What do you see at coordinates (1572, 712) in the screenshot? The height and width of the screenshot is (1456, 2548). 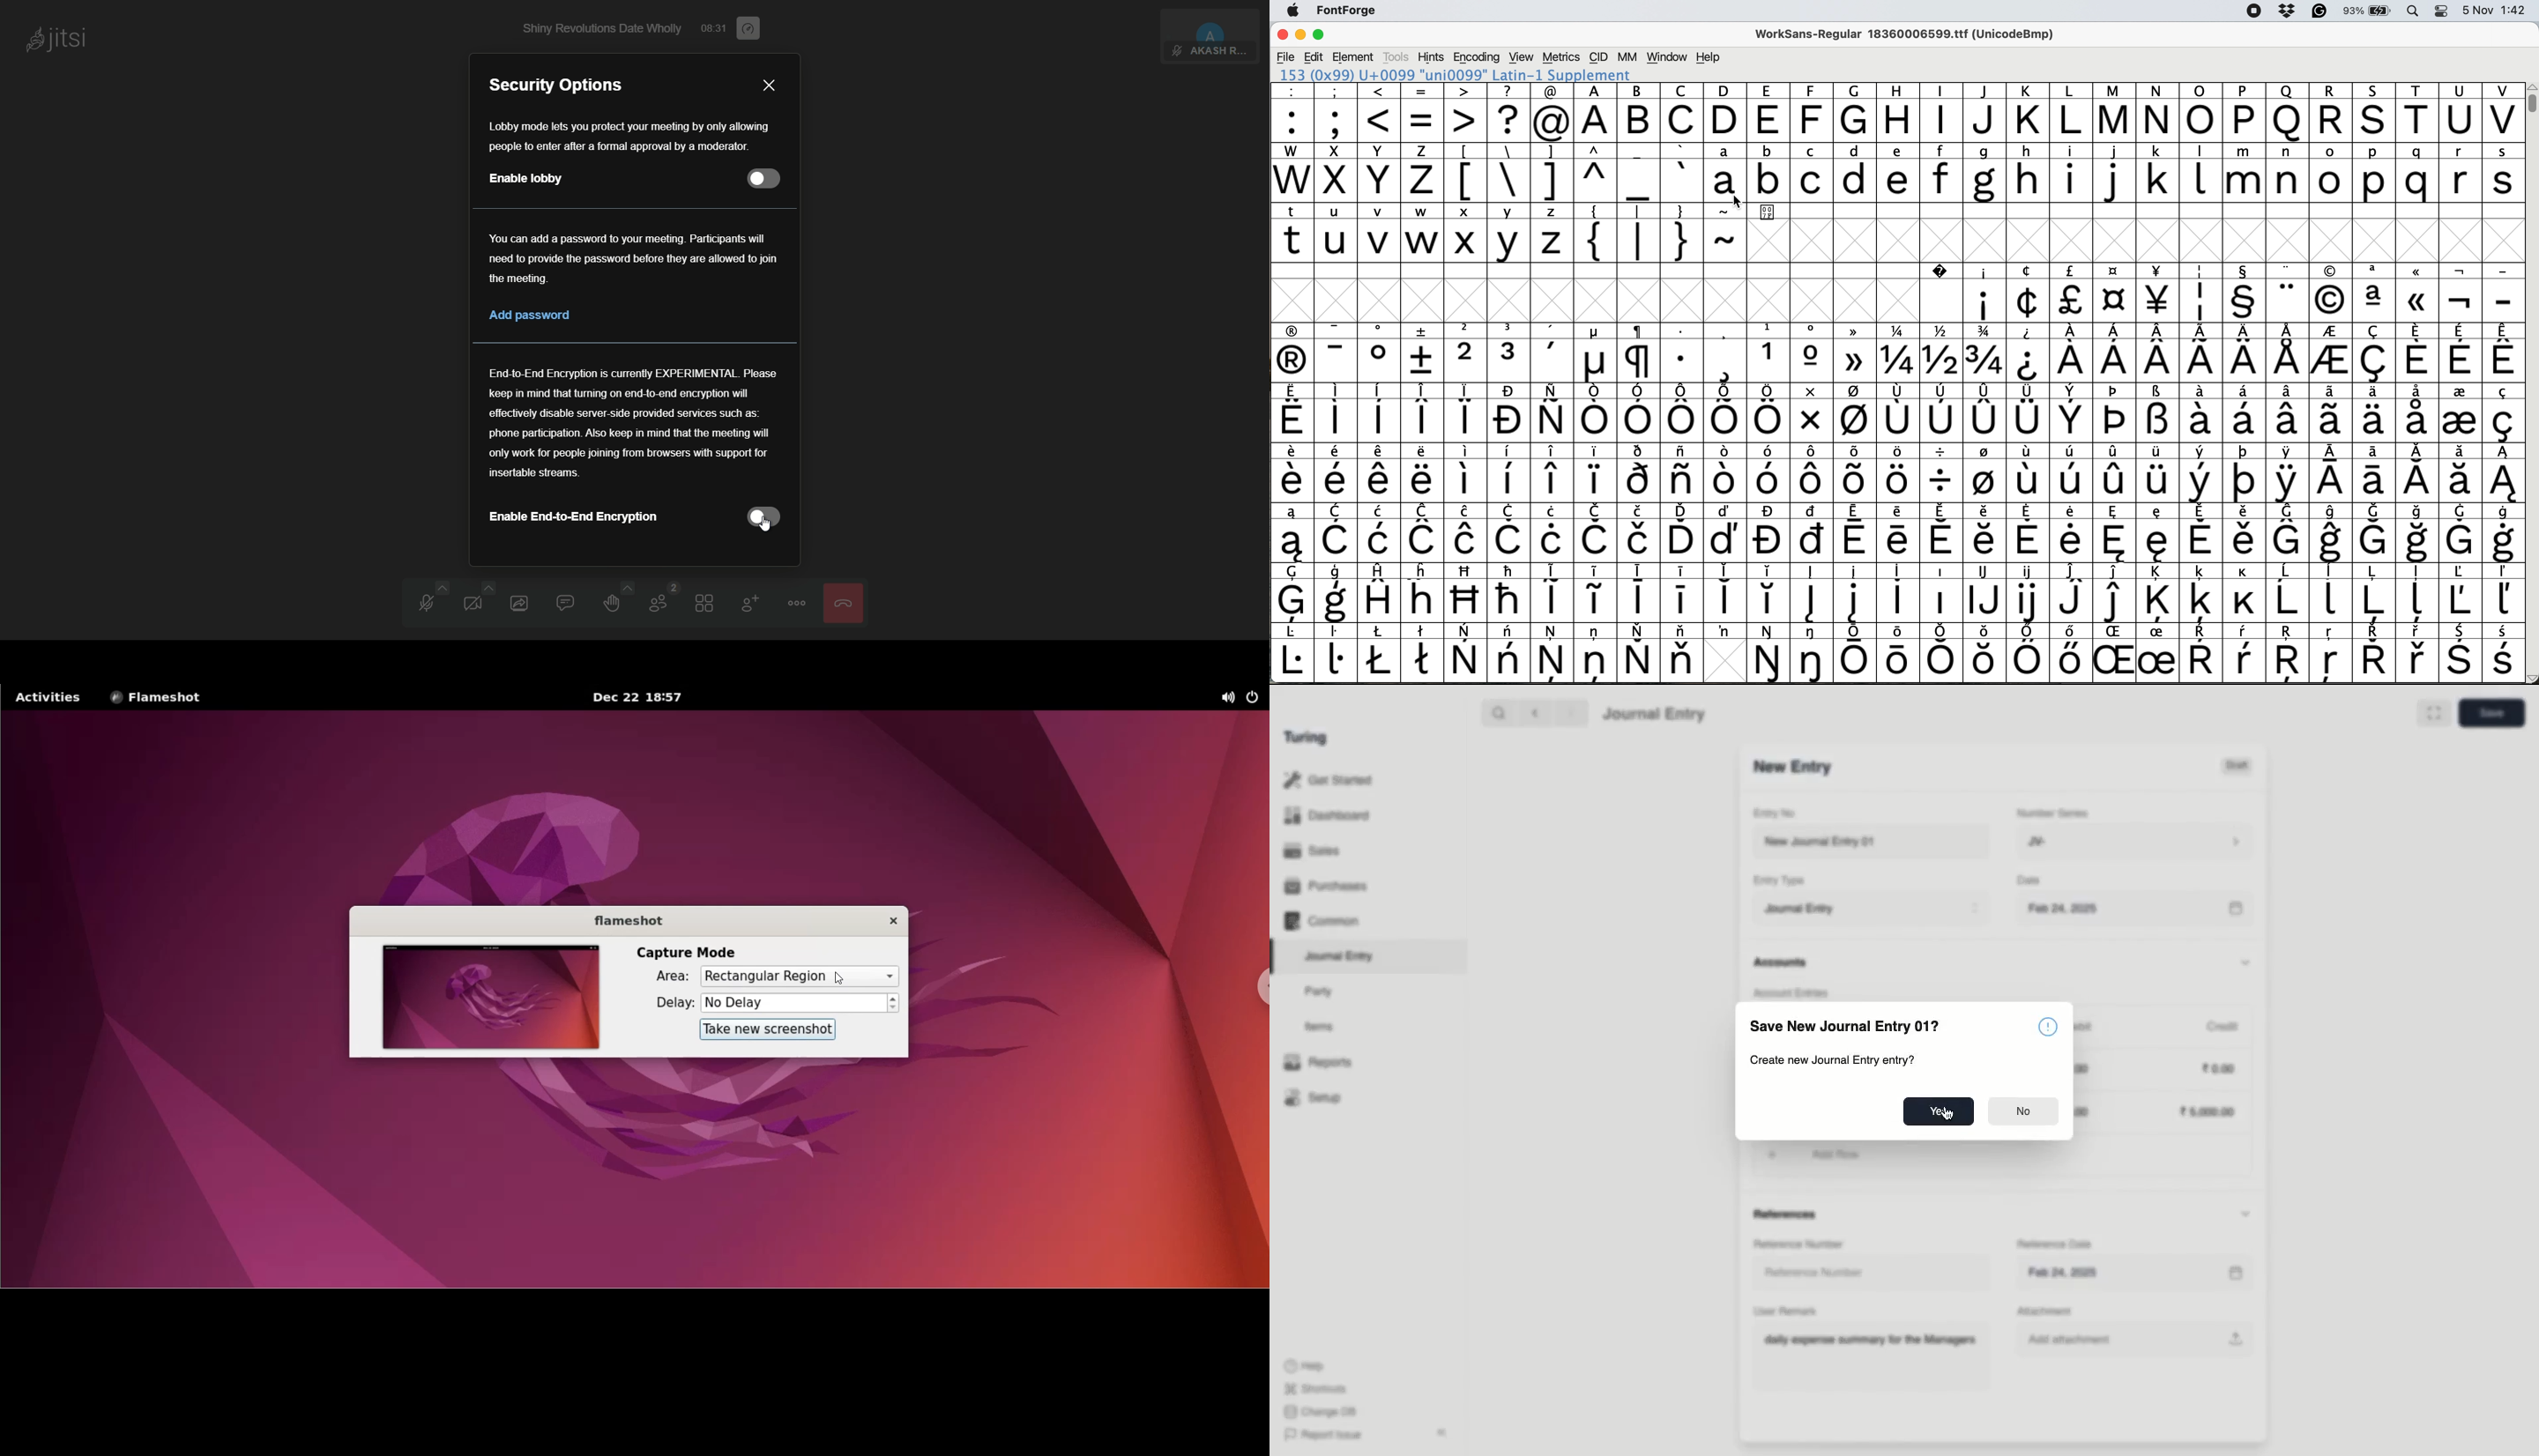 I see `Forward` at bounding box center [1572, 712].